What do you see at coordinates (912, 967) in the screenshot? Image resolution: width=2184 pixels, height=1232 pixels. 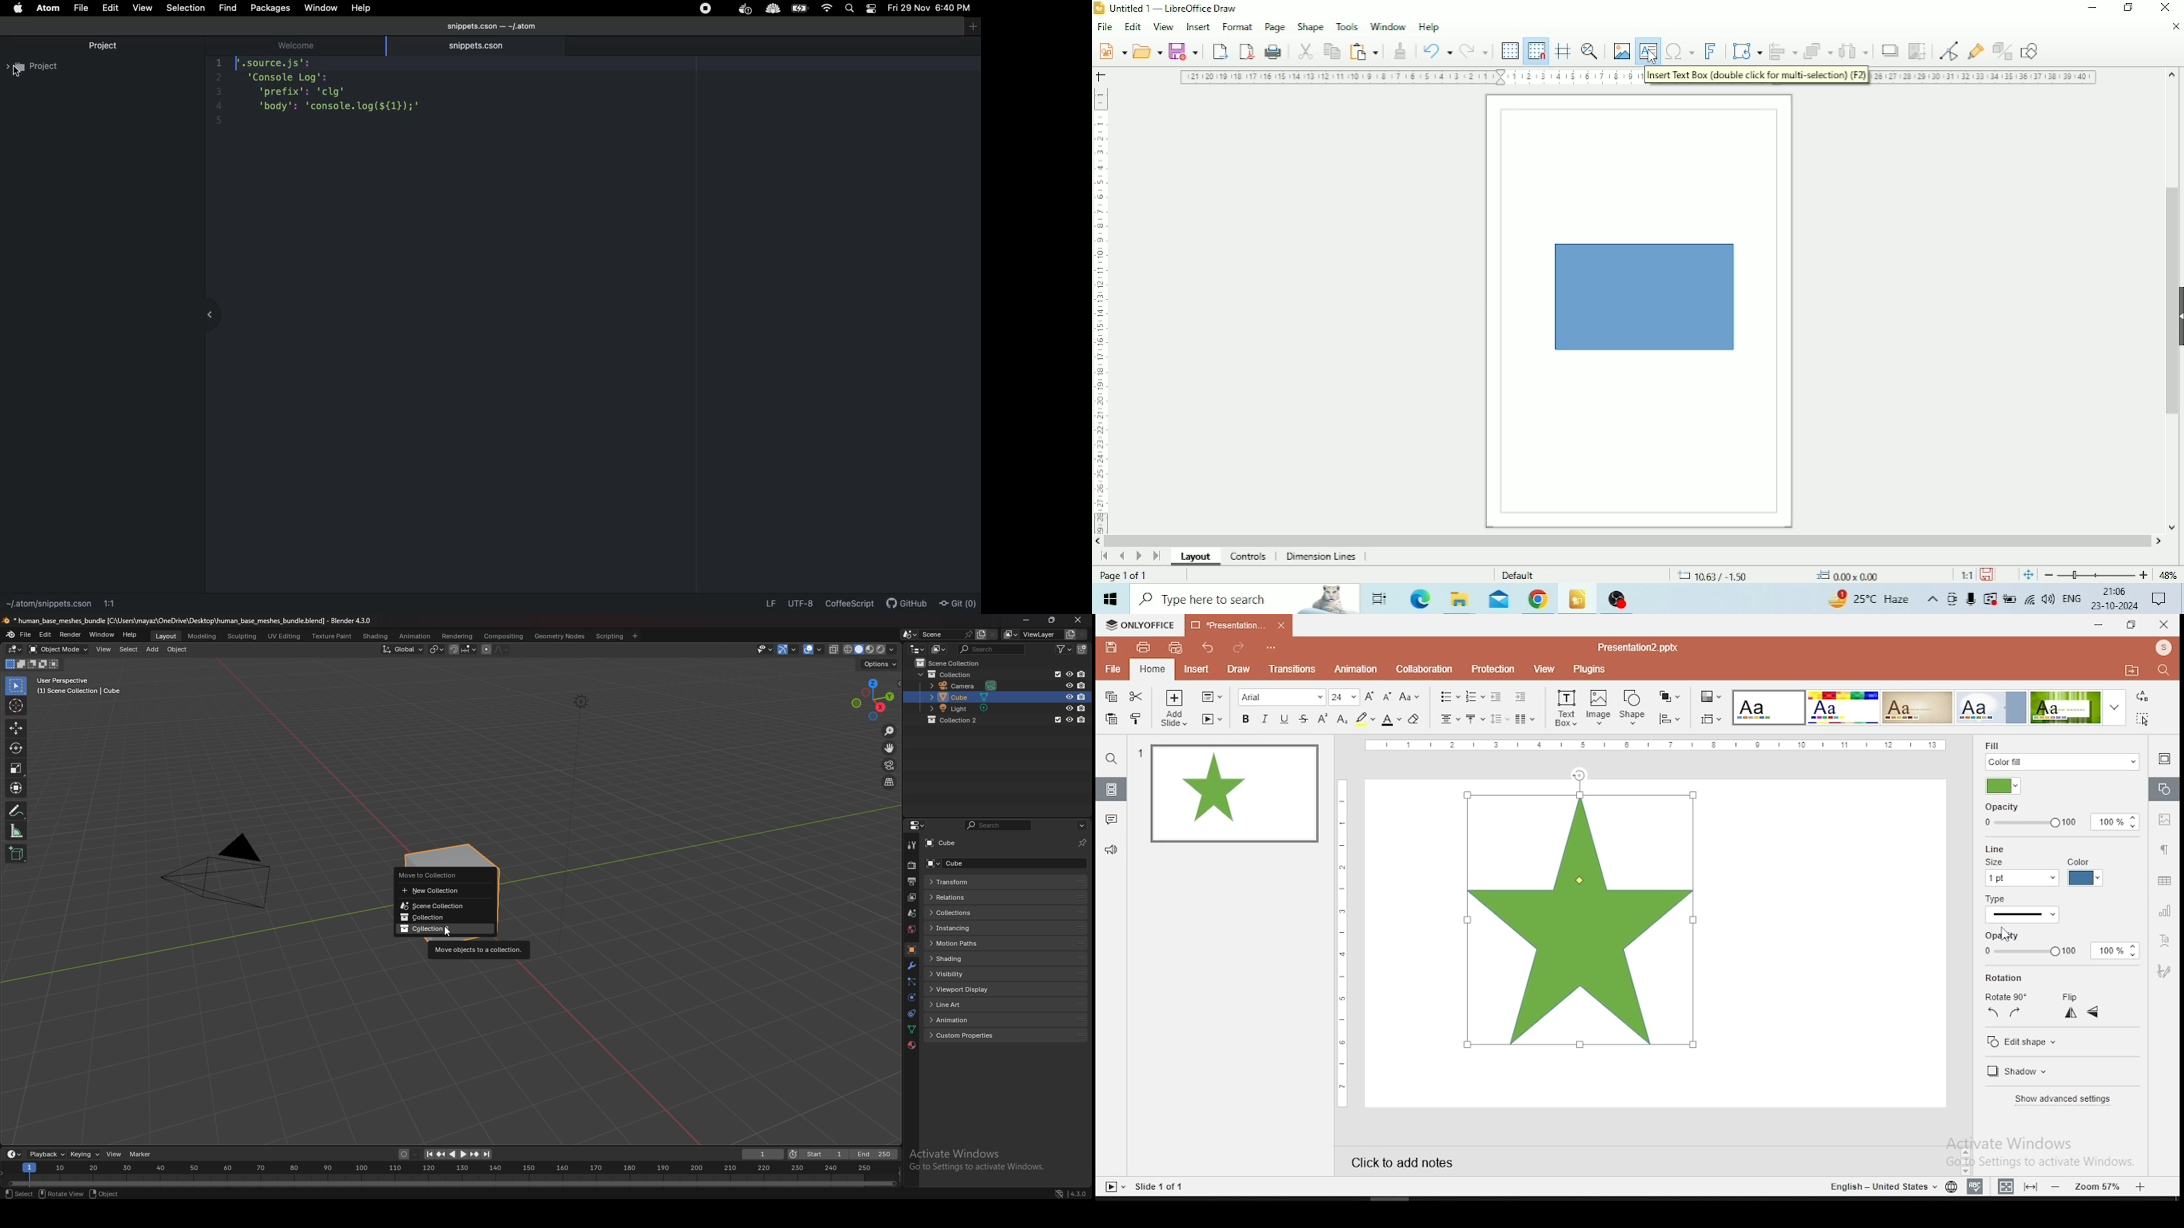 I see `modifier` at bounding box center [912, 967].